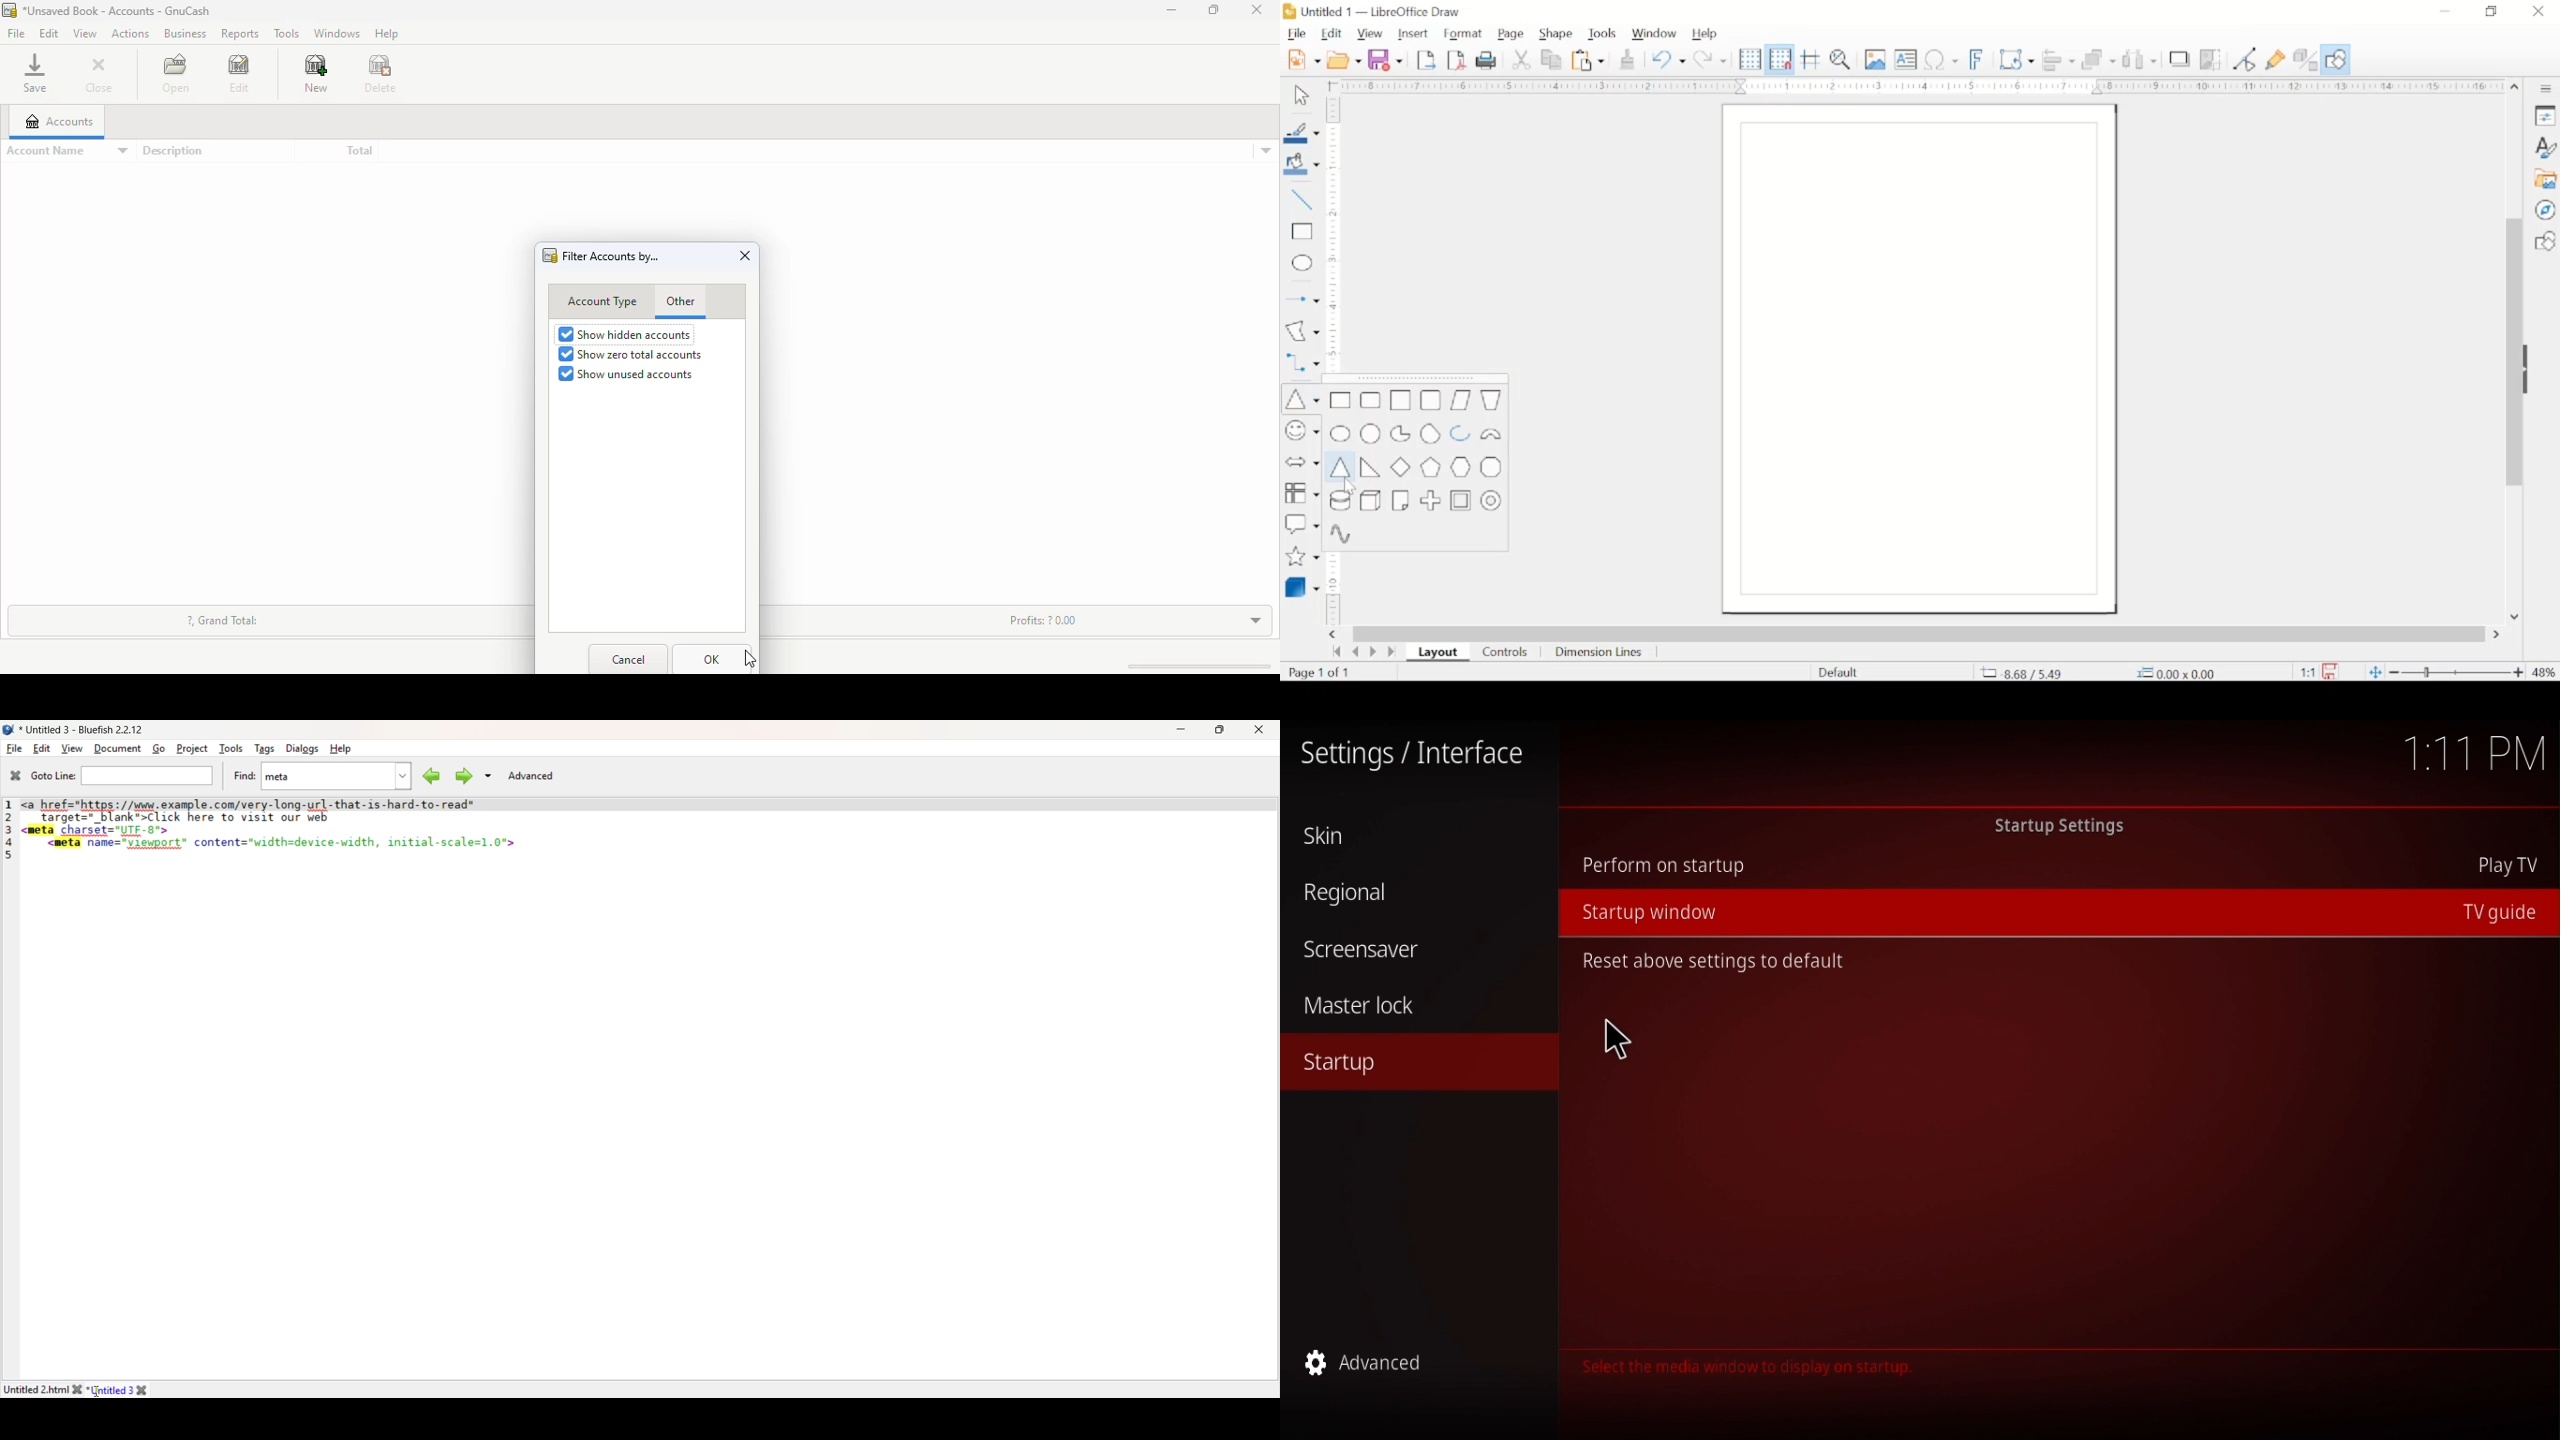  What do you see at coordinates (11, 833) in the screenshot?
I see `Line Numbers` at bounding box center [11, 833].